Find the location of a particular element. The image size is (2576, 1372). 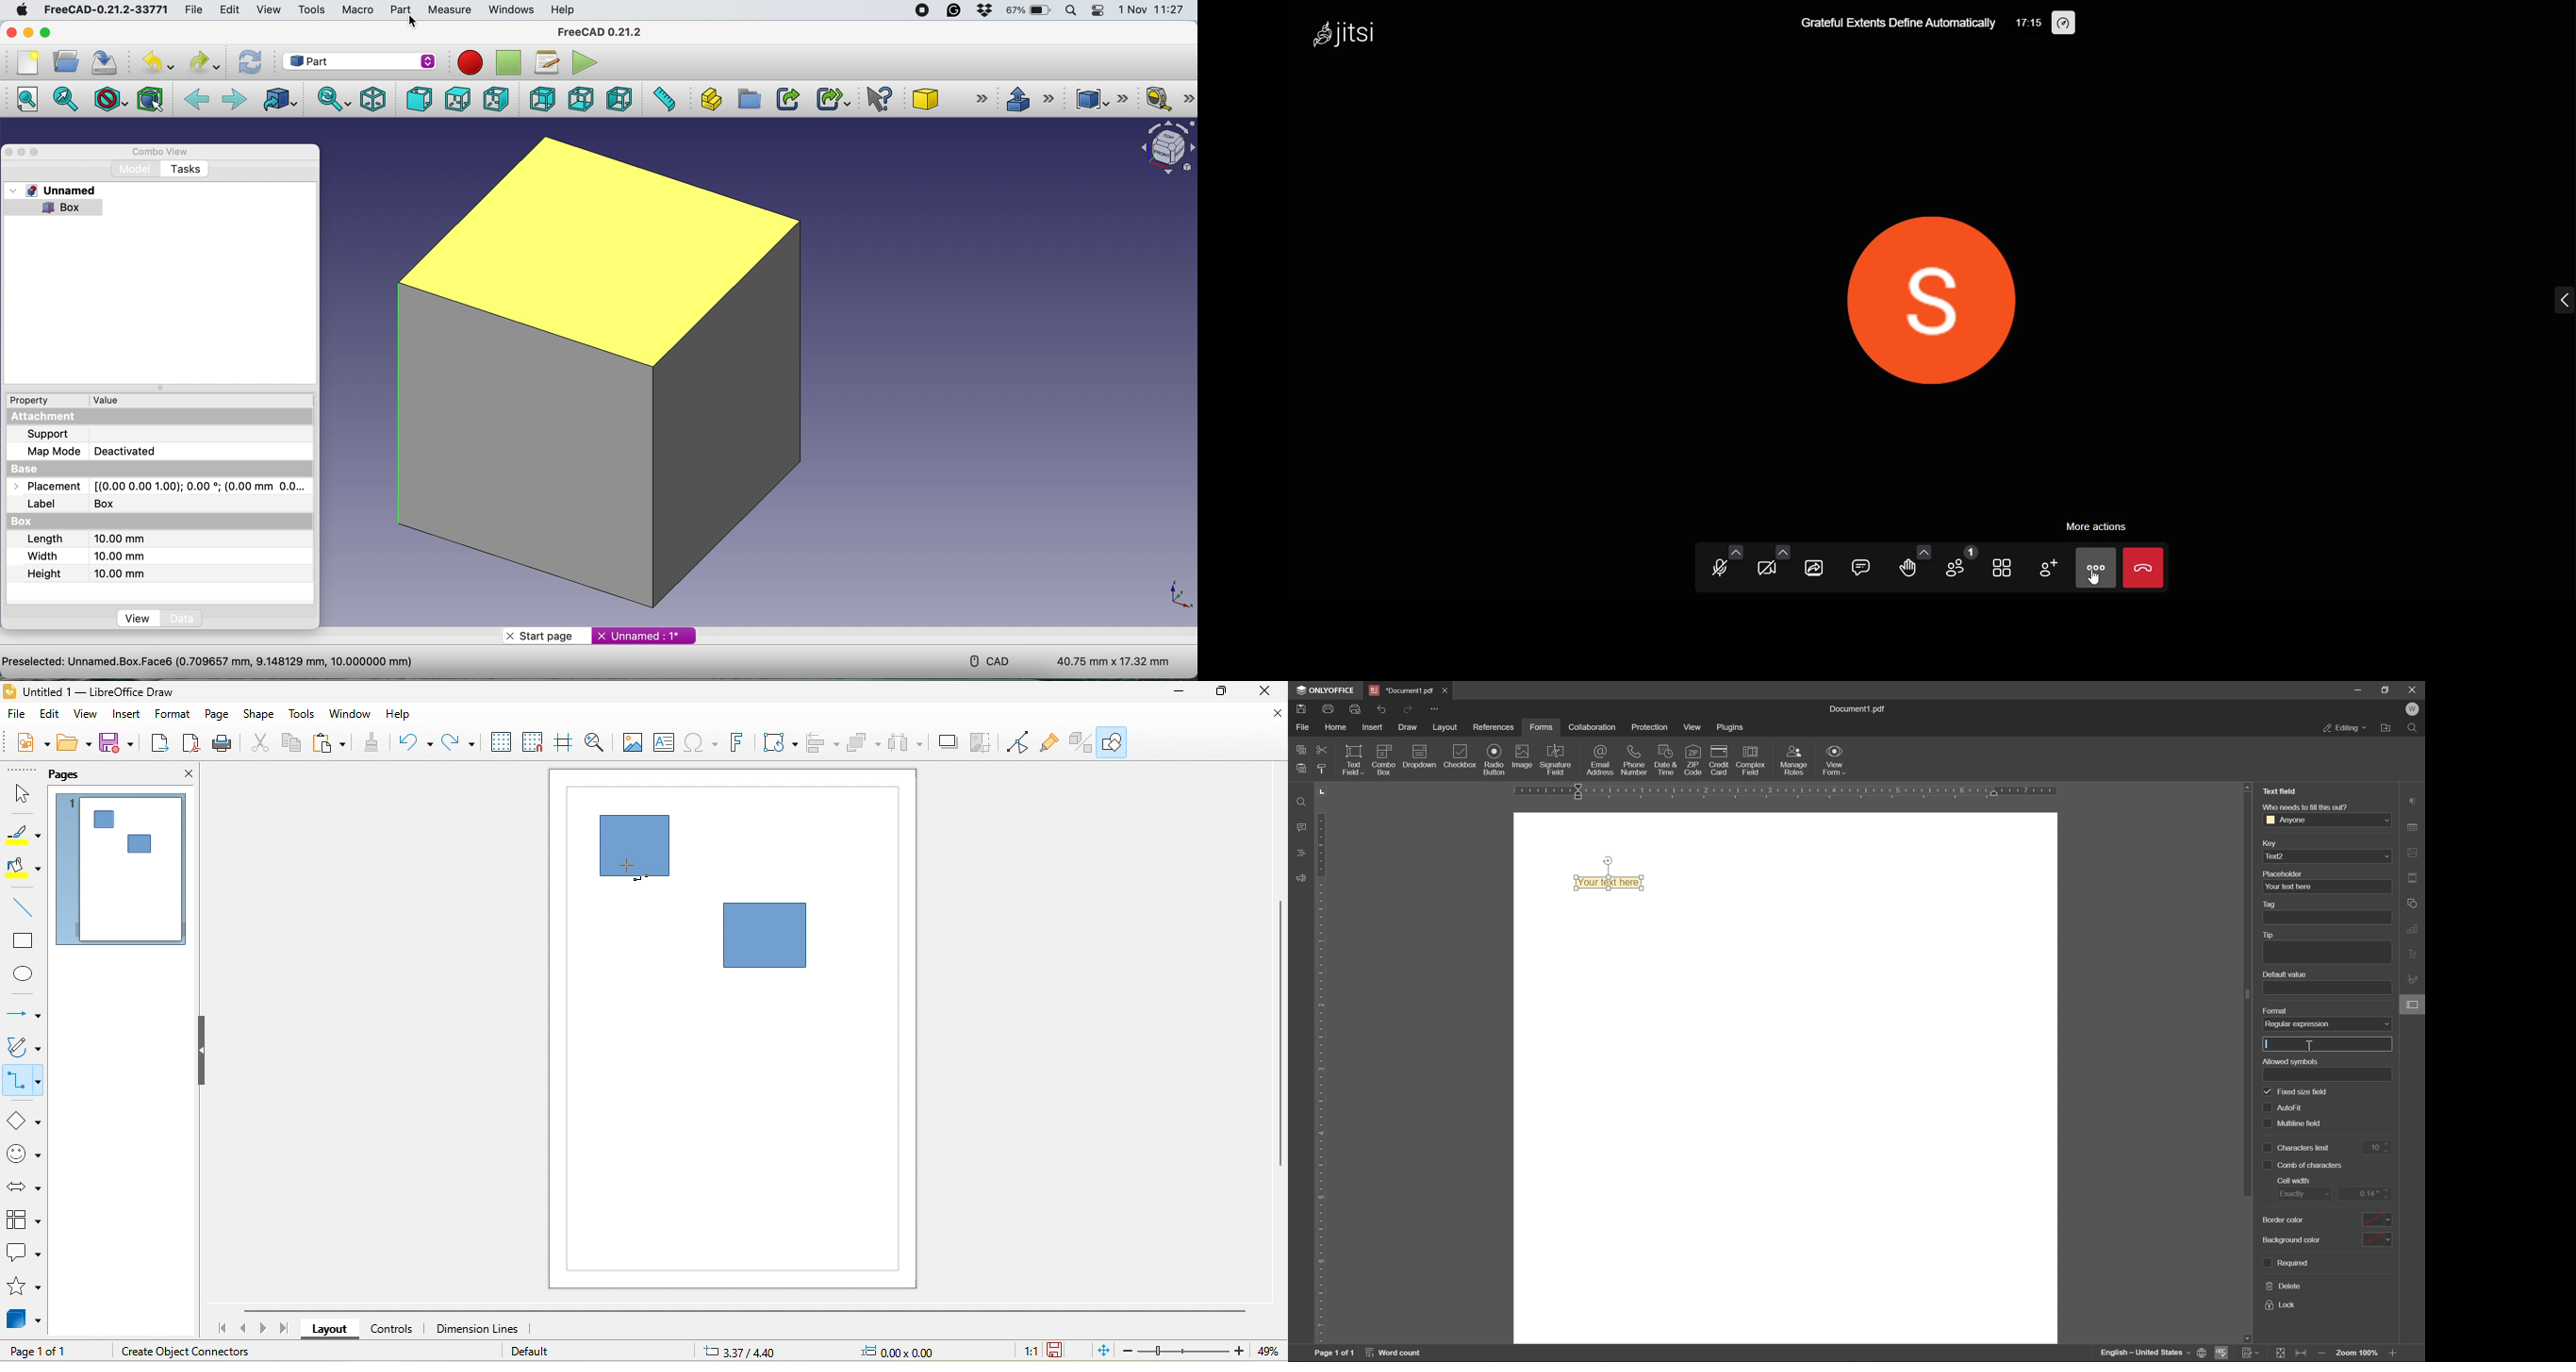

top is located at coordinates (456, 99).